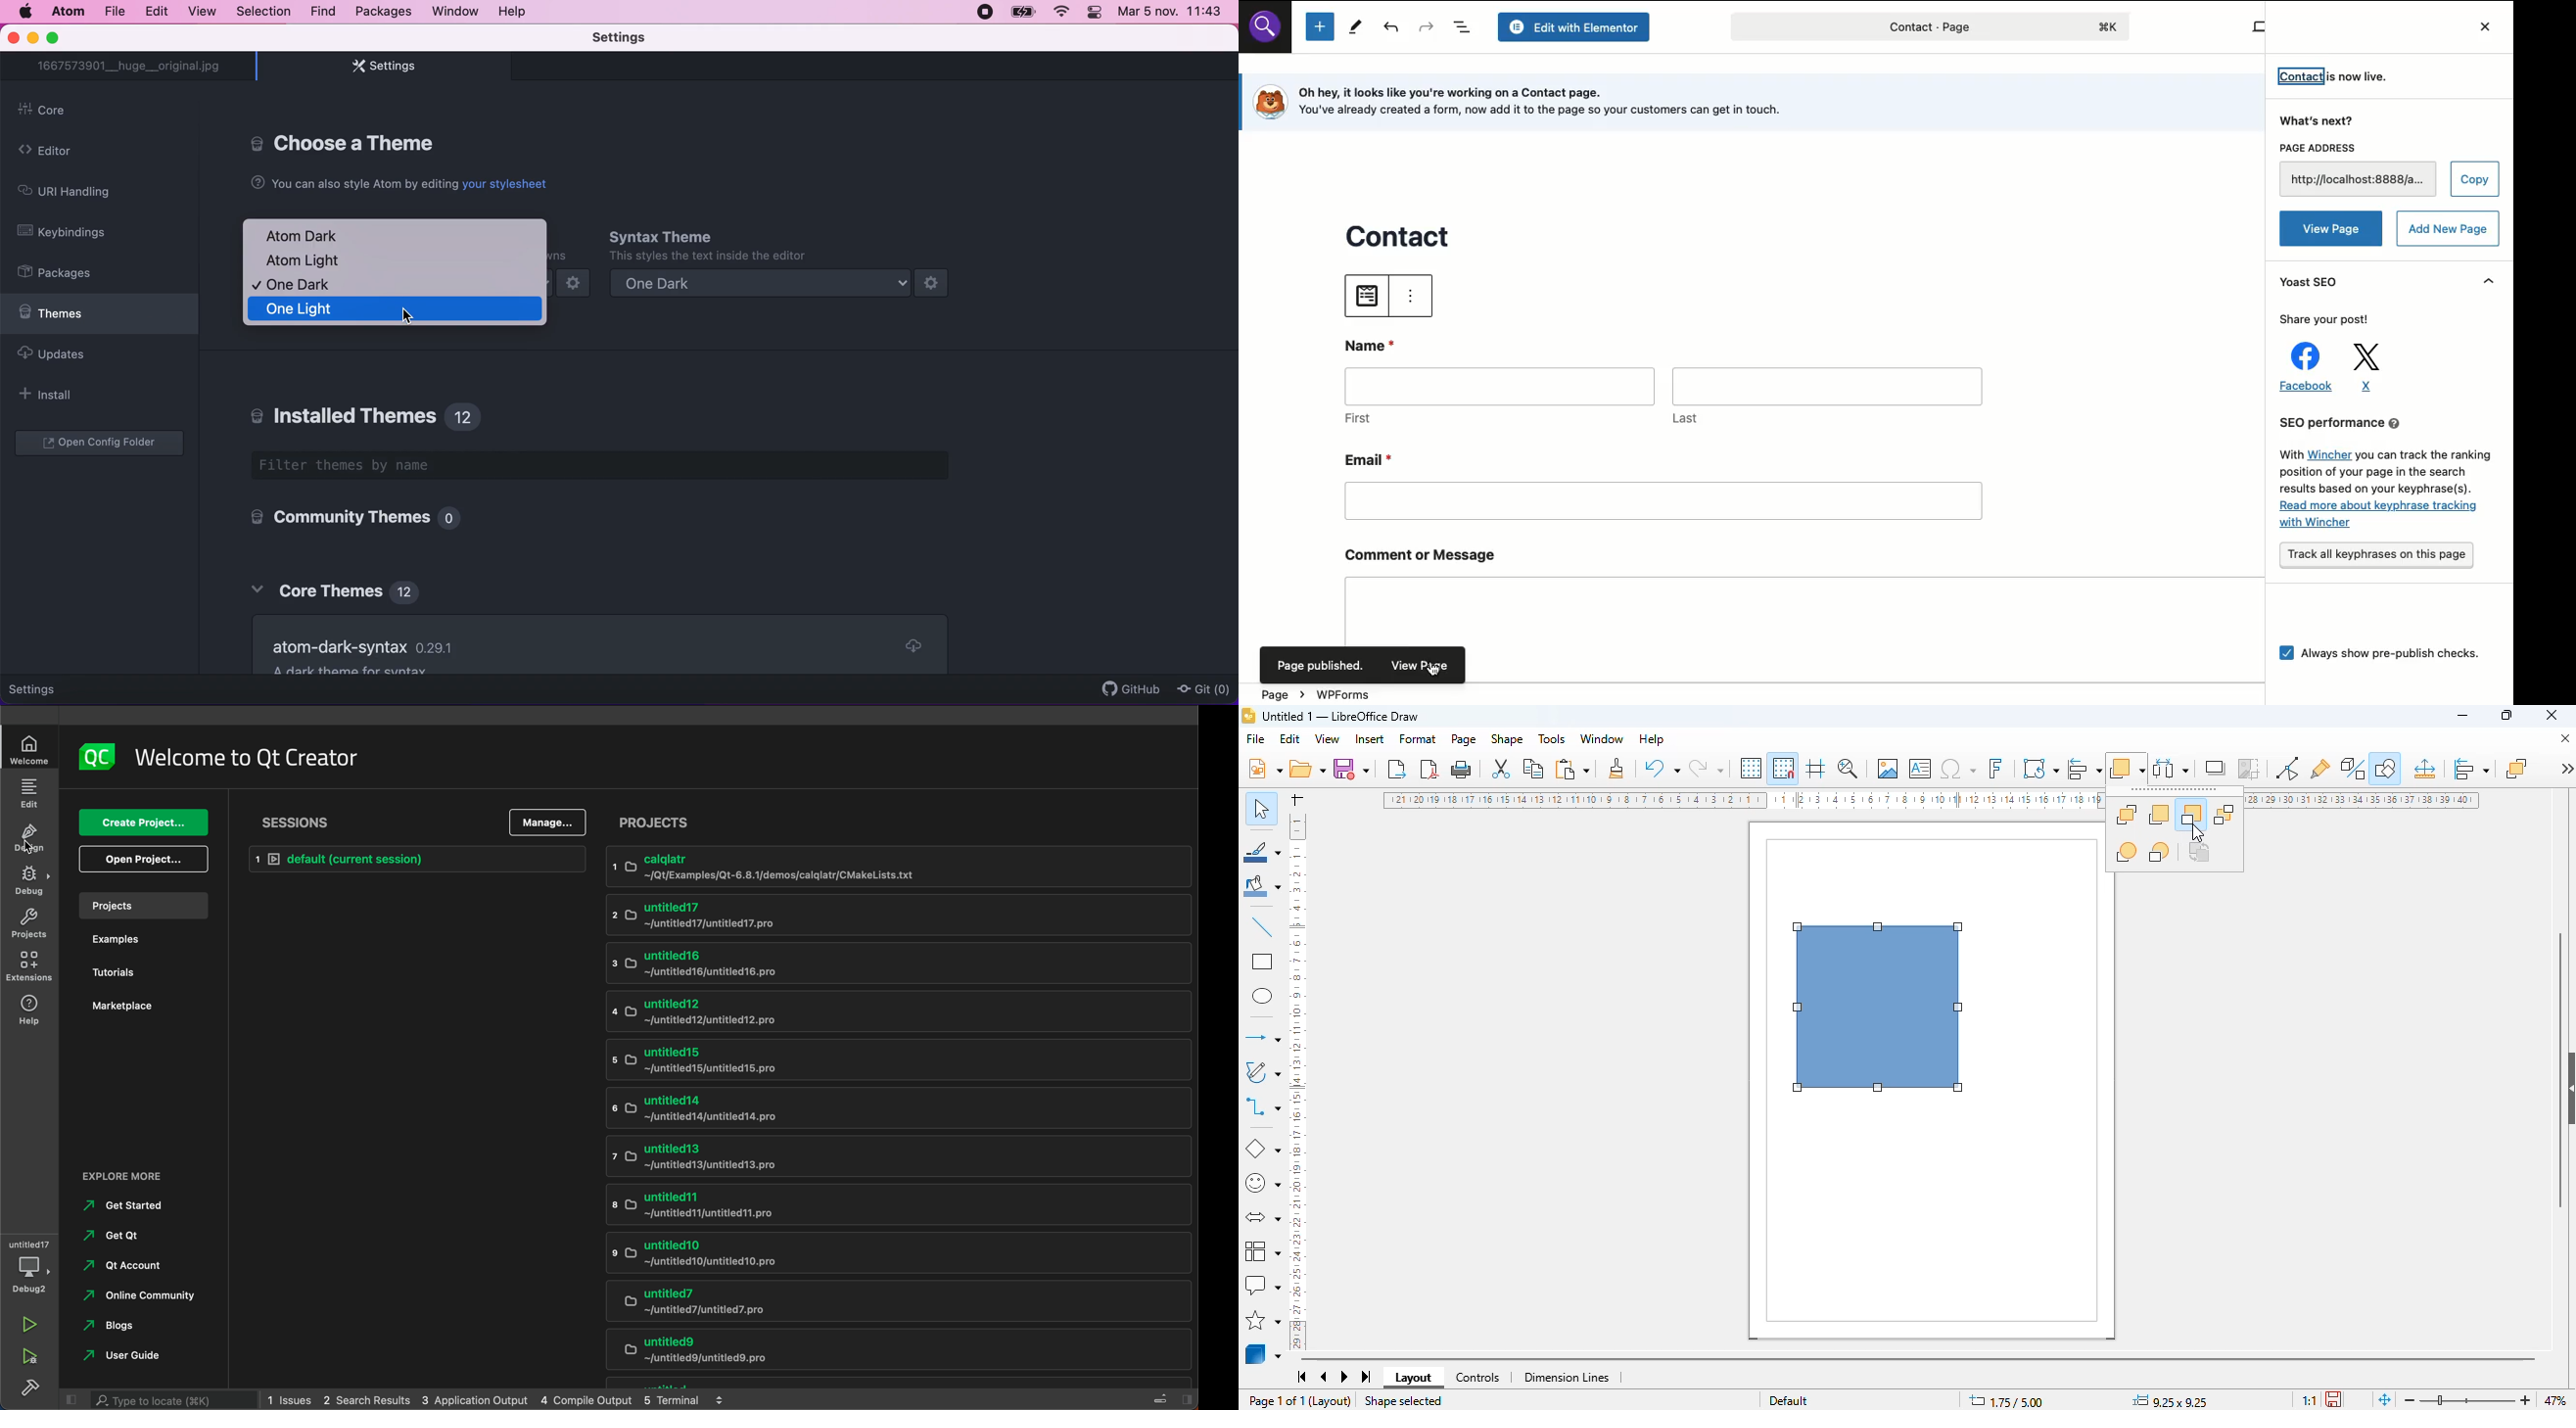 This screenshot has height=1428, width=2576. Describe the element at coordinates (901, 818) in the screenshot. I see `projects` at that location.